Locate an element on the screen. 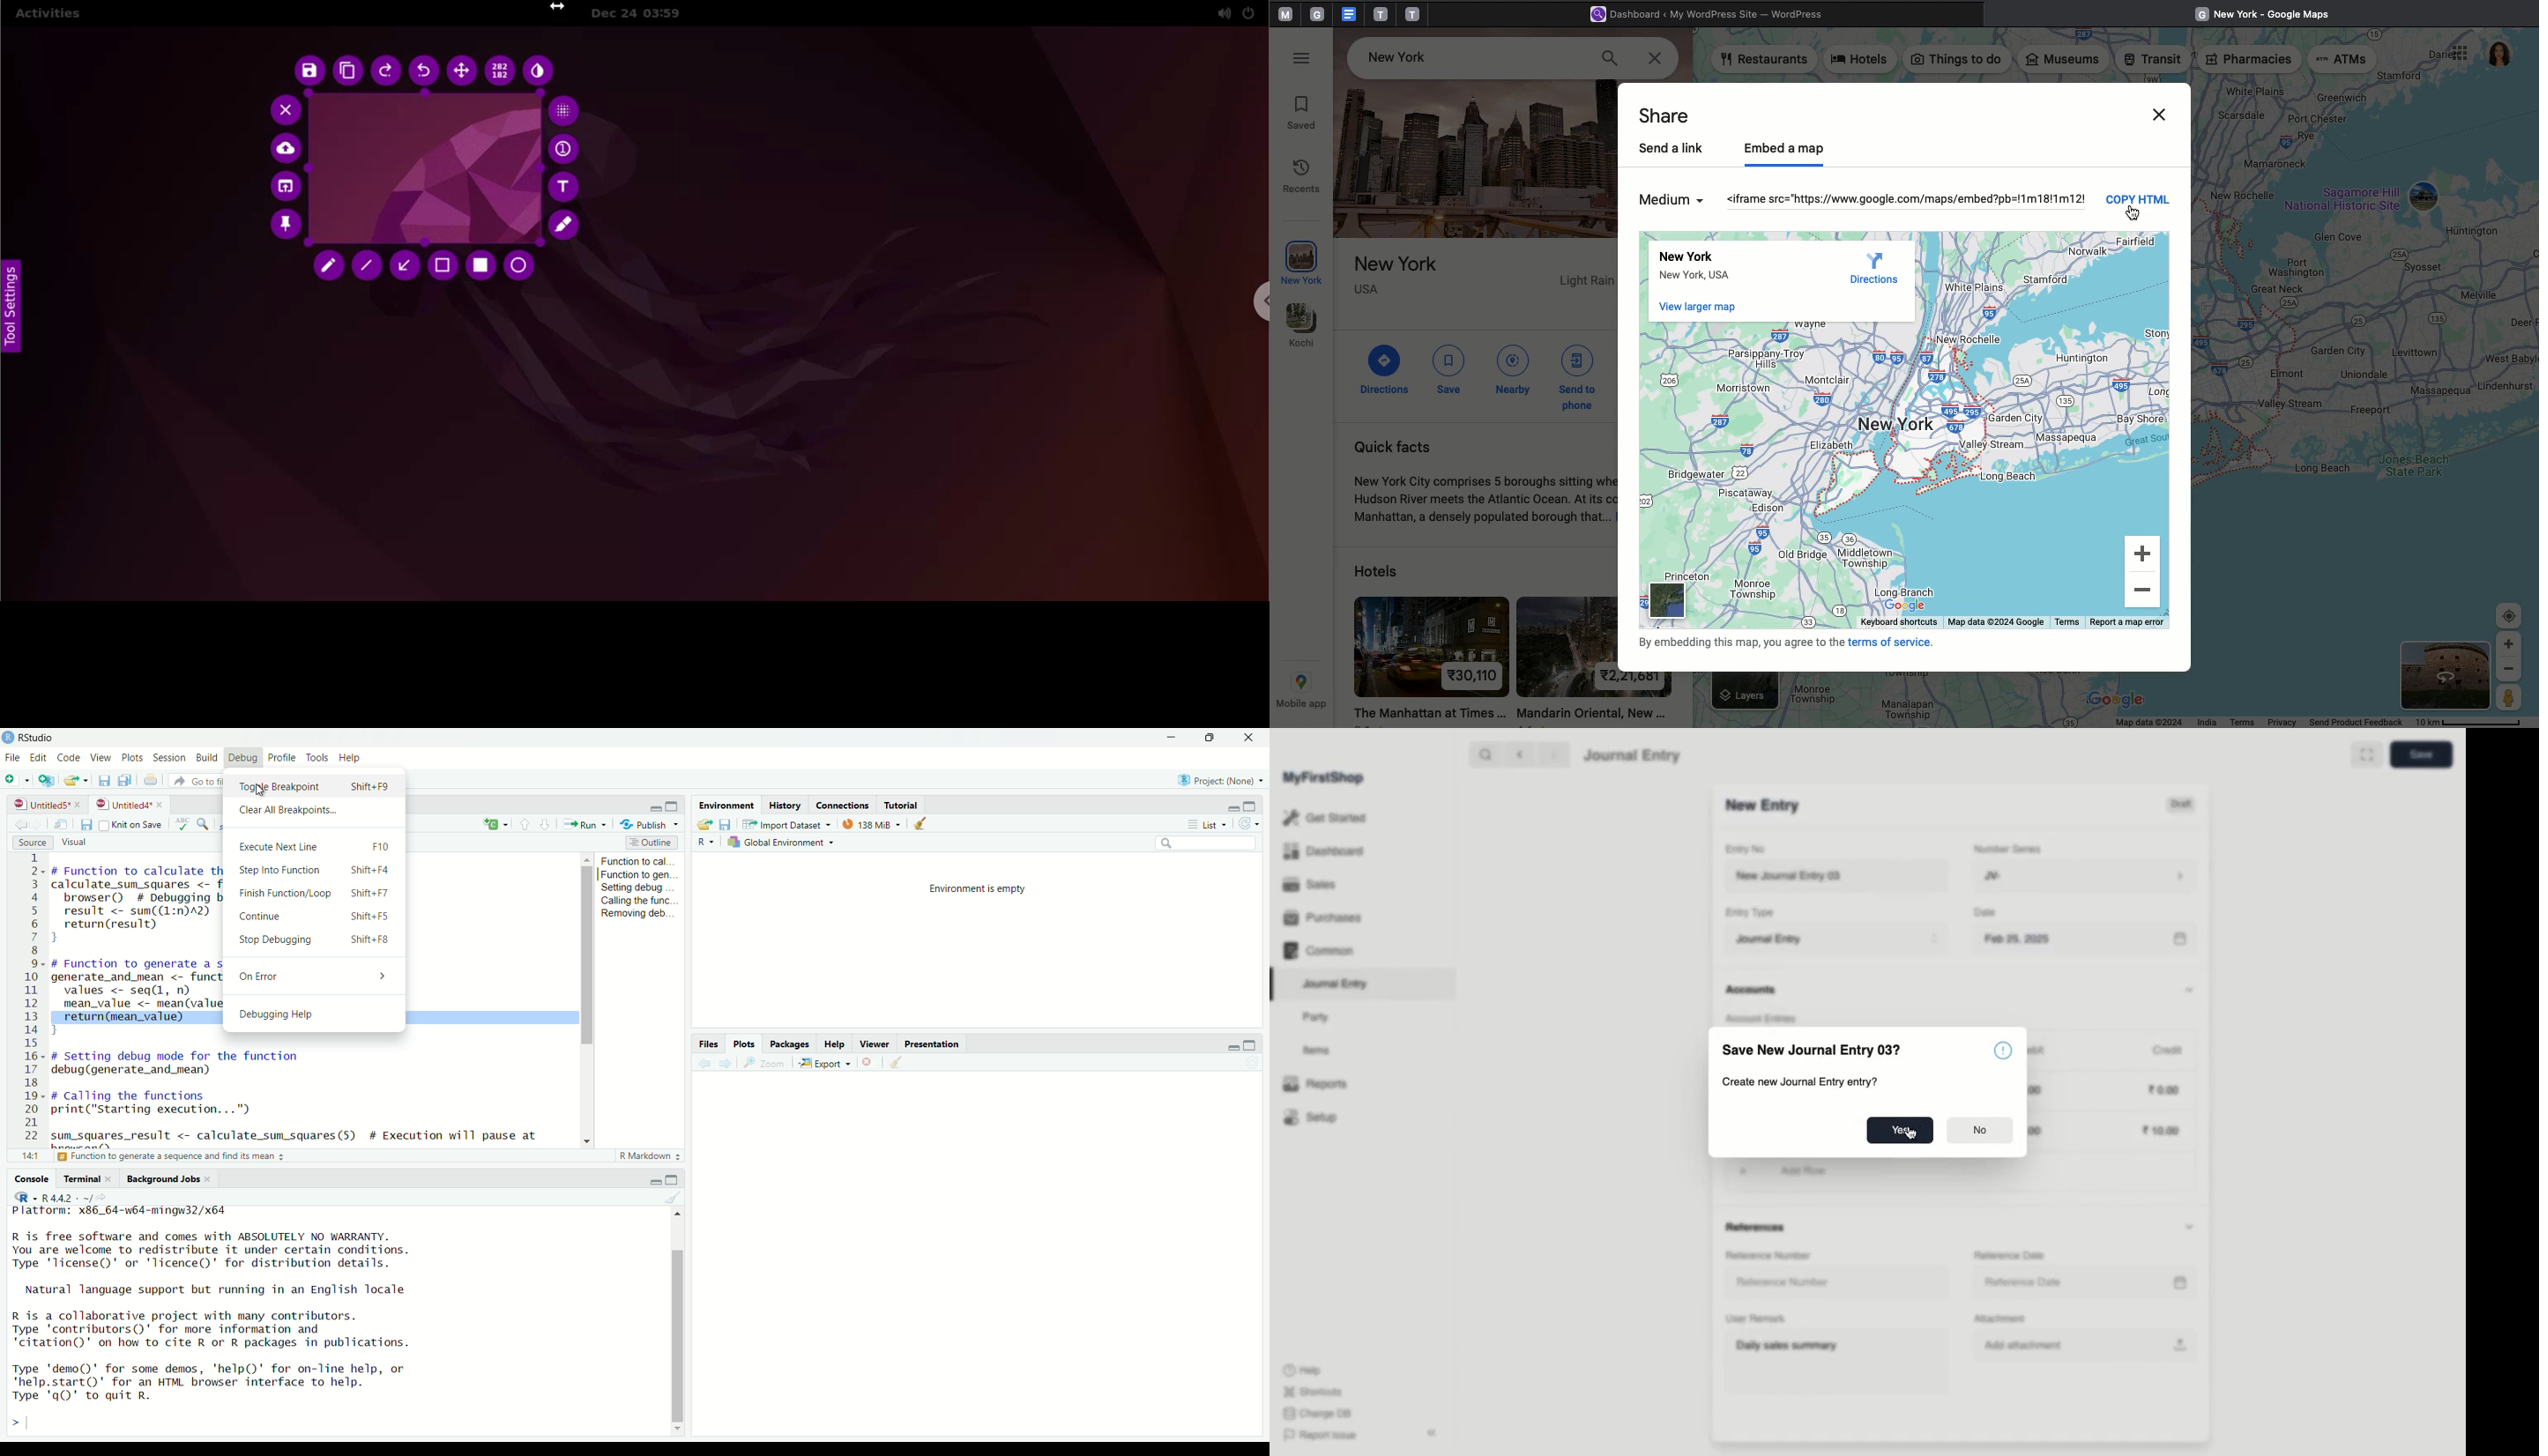 The width and height of the screenshot is (2548, 1456). Continue is located at coordinates (315, 916).